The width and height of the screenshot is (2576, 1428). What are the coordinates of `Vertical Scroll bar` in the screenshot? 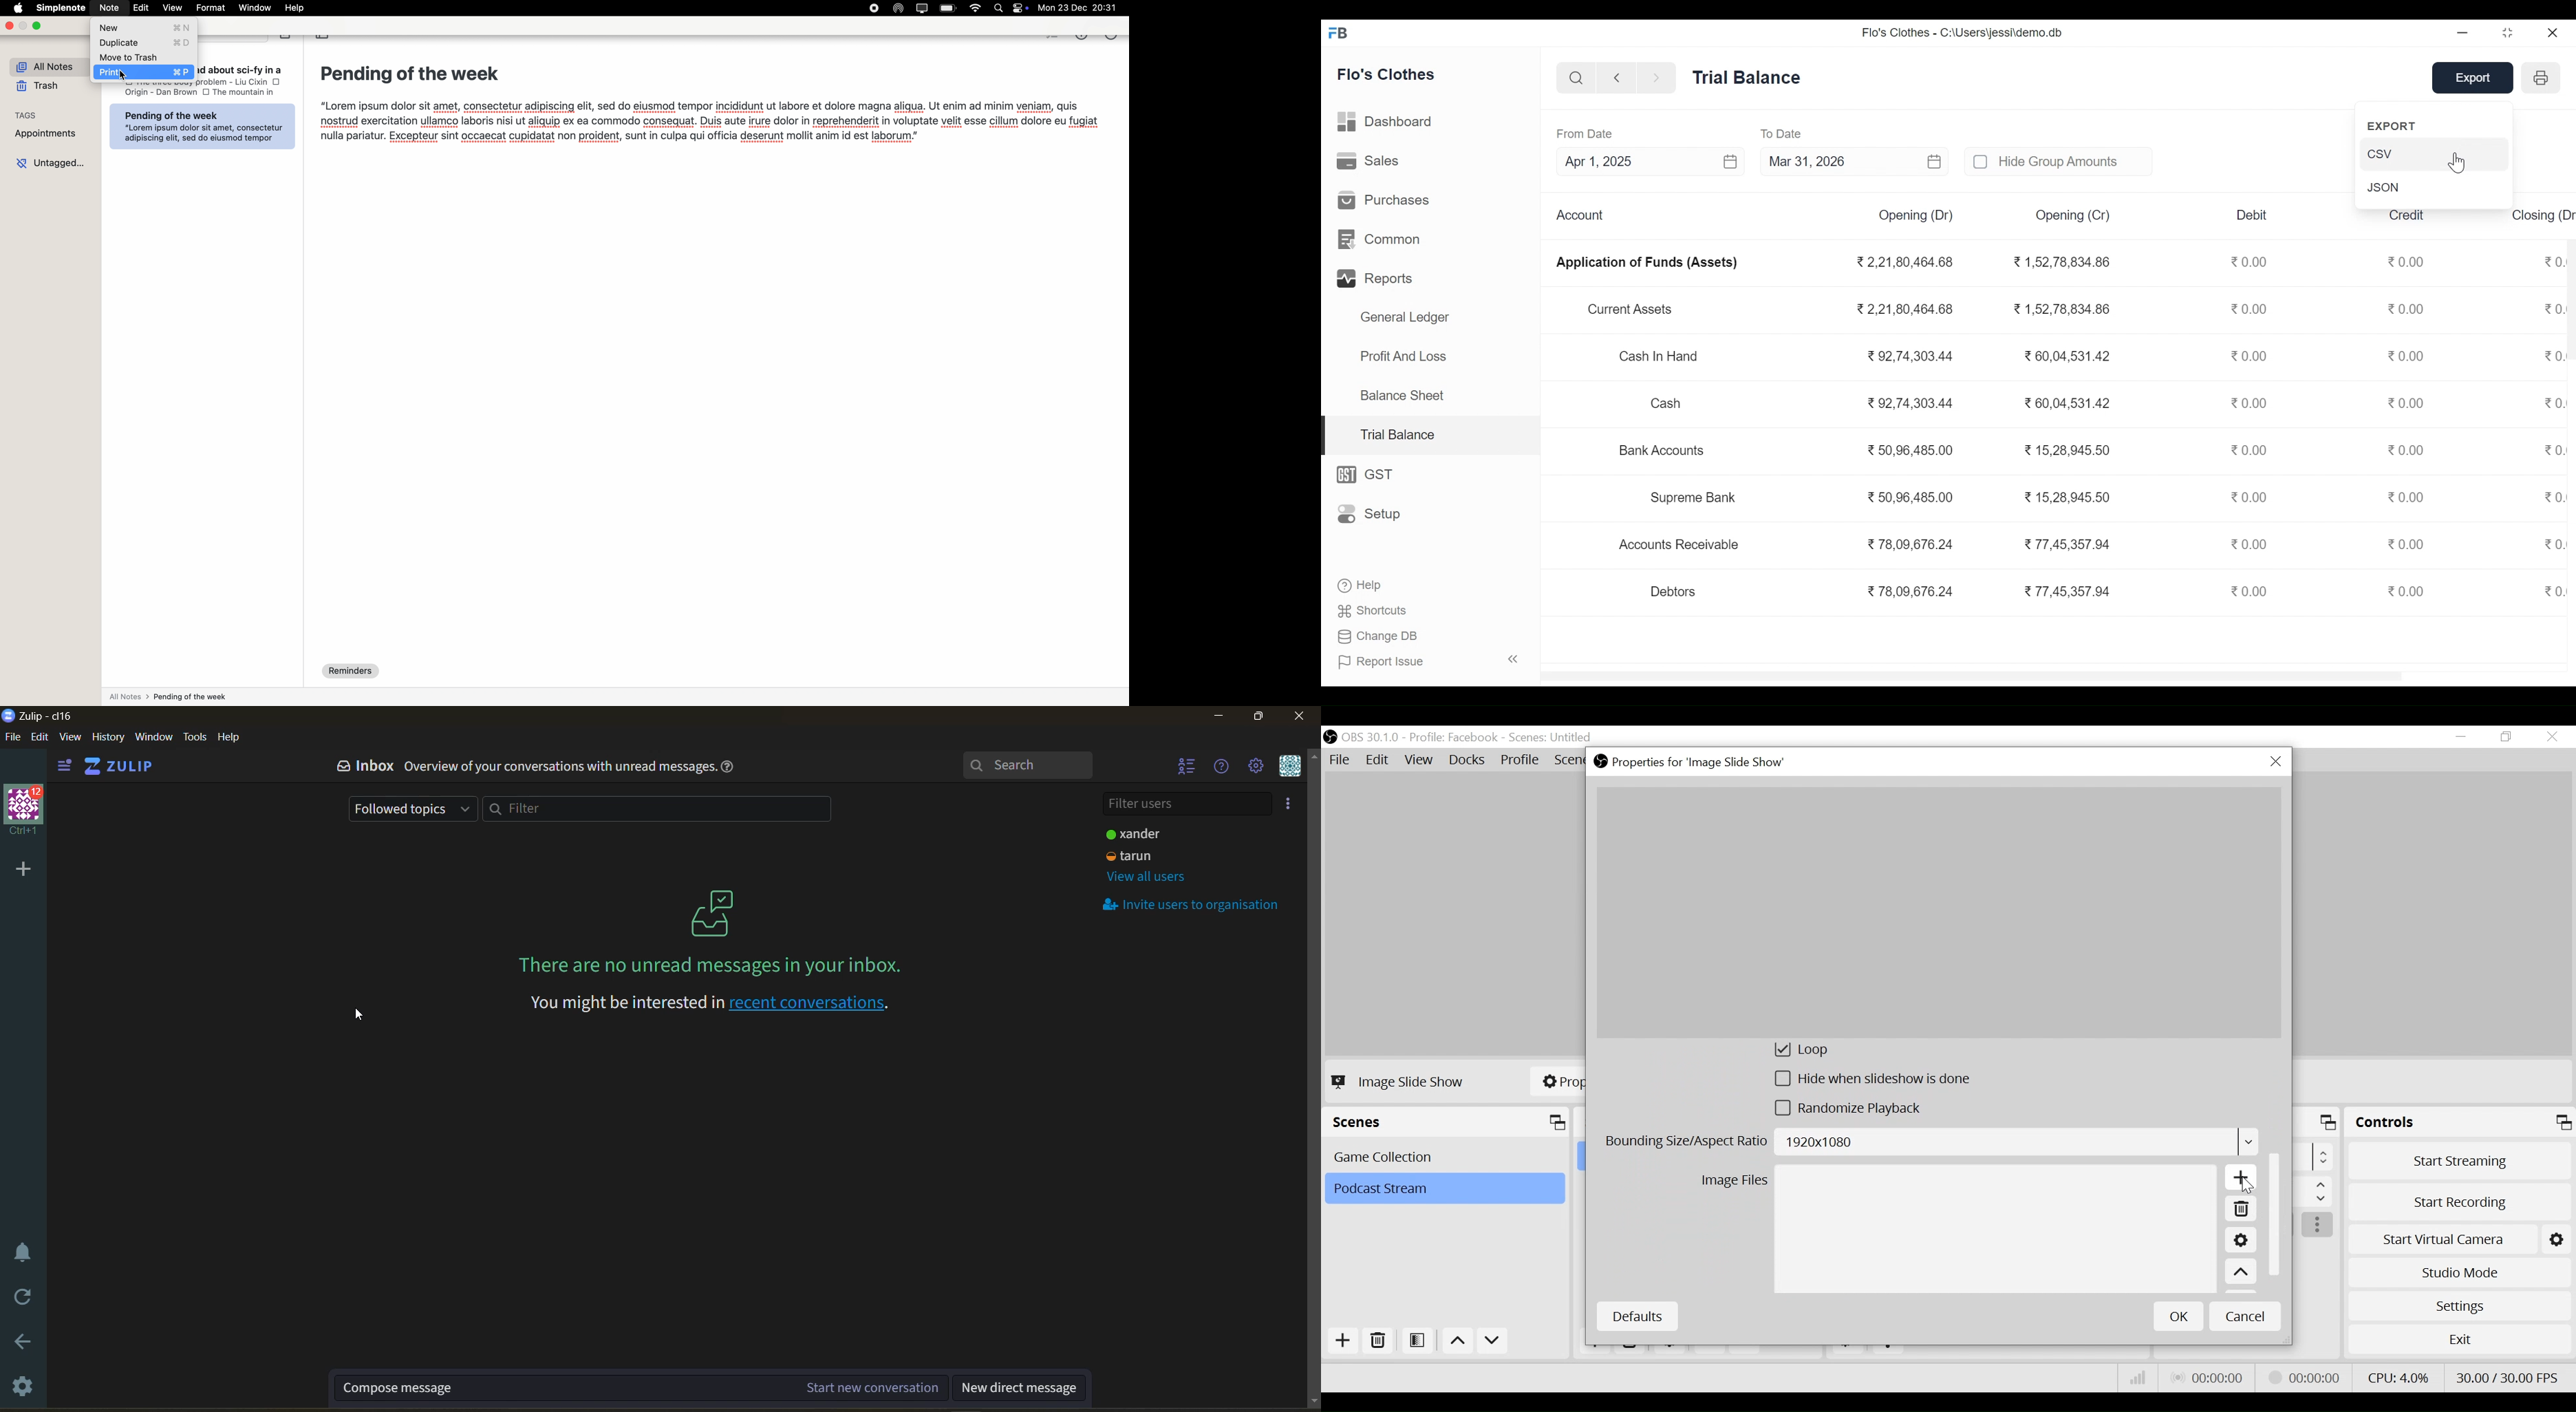 It's located at (2277, 1212).